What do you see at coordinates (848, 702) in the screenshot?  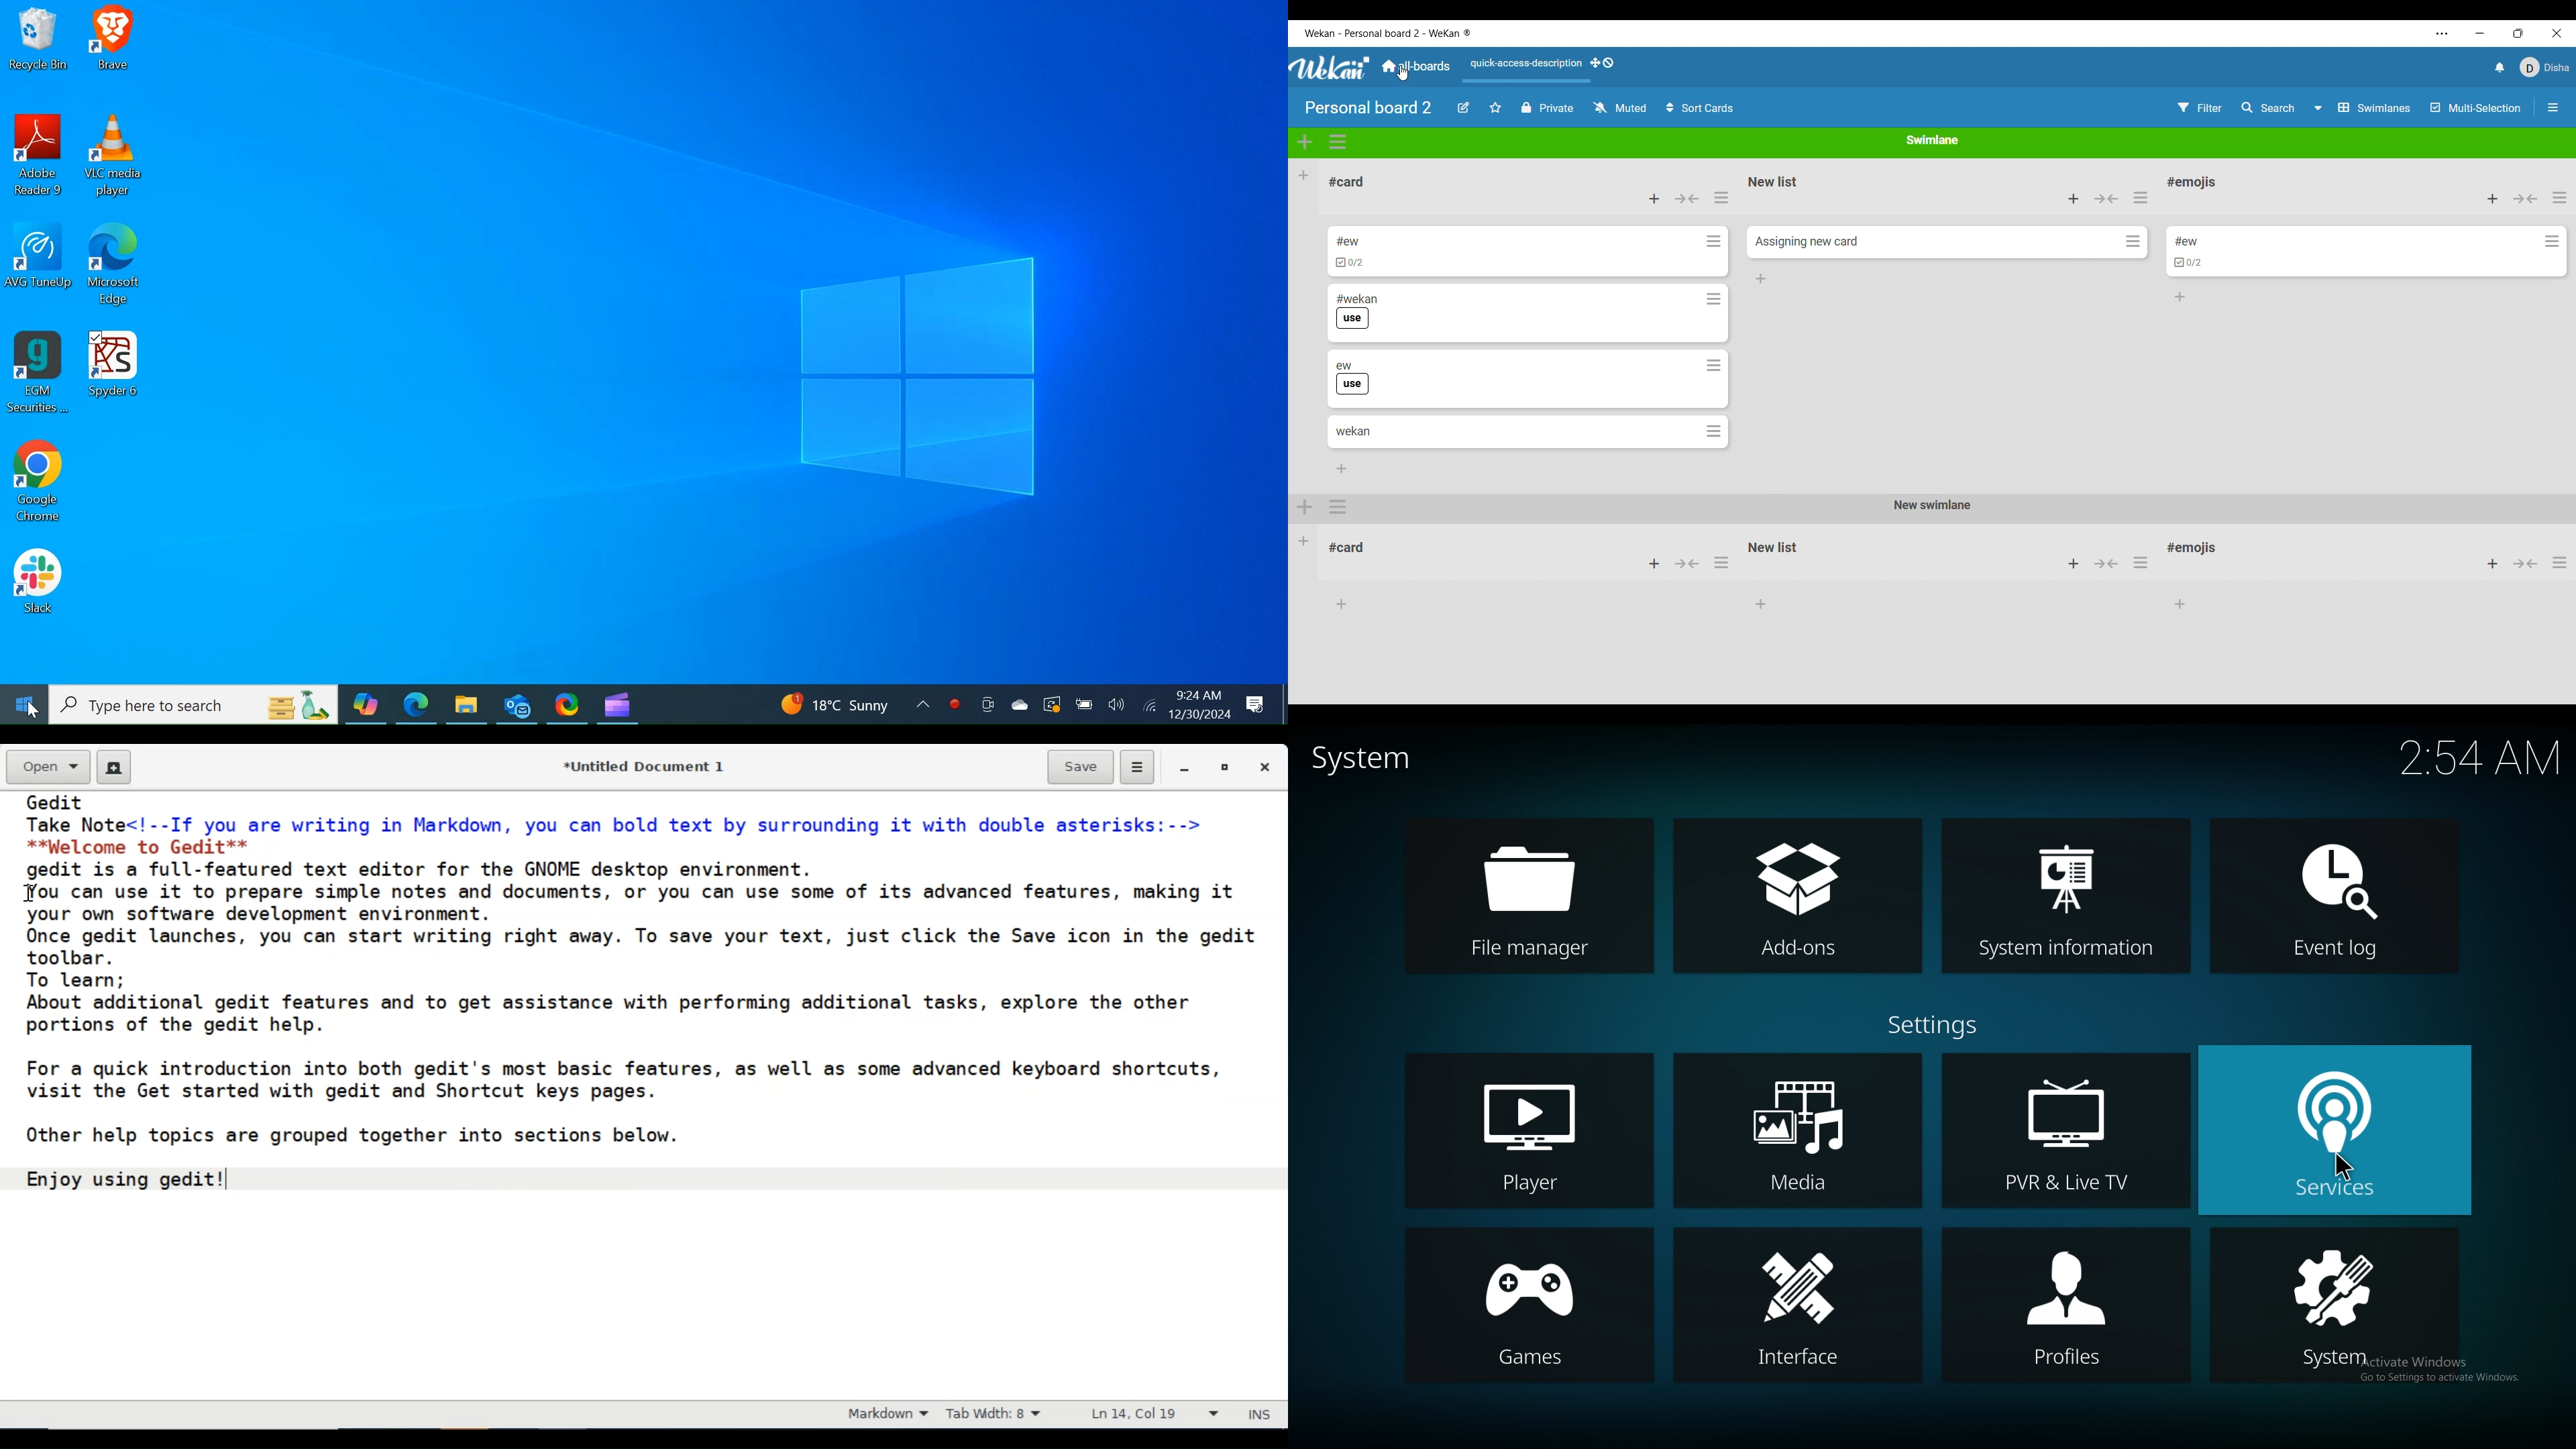 I see `18 C SUNNY` at bounding box center [848, 702].